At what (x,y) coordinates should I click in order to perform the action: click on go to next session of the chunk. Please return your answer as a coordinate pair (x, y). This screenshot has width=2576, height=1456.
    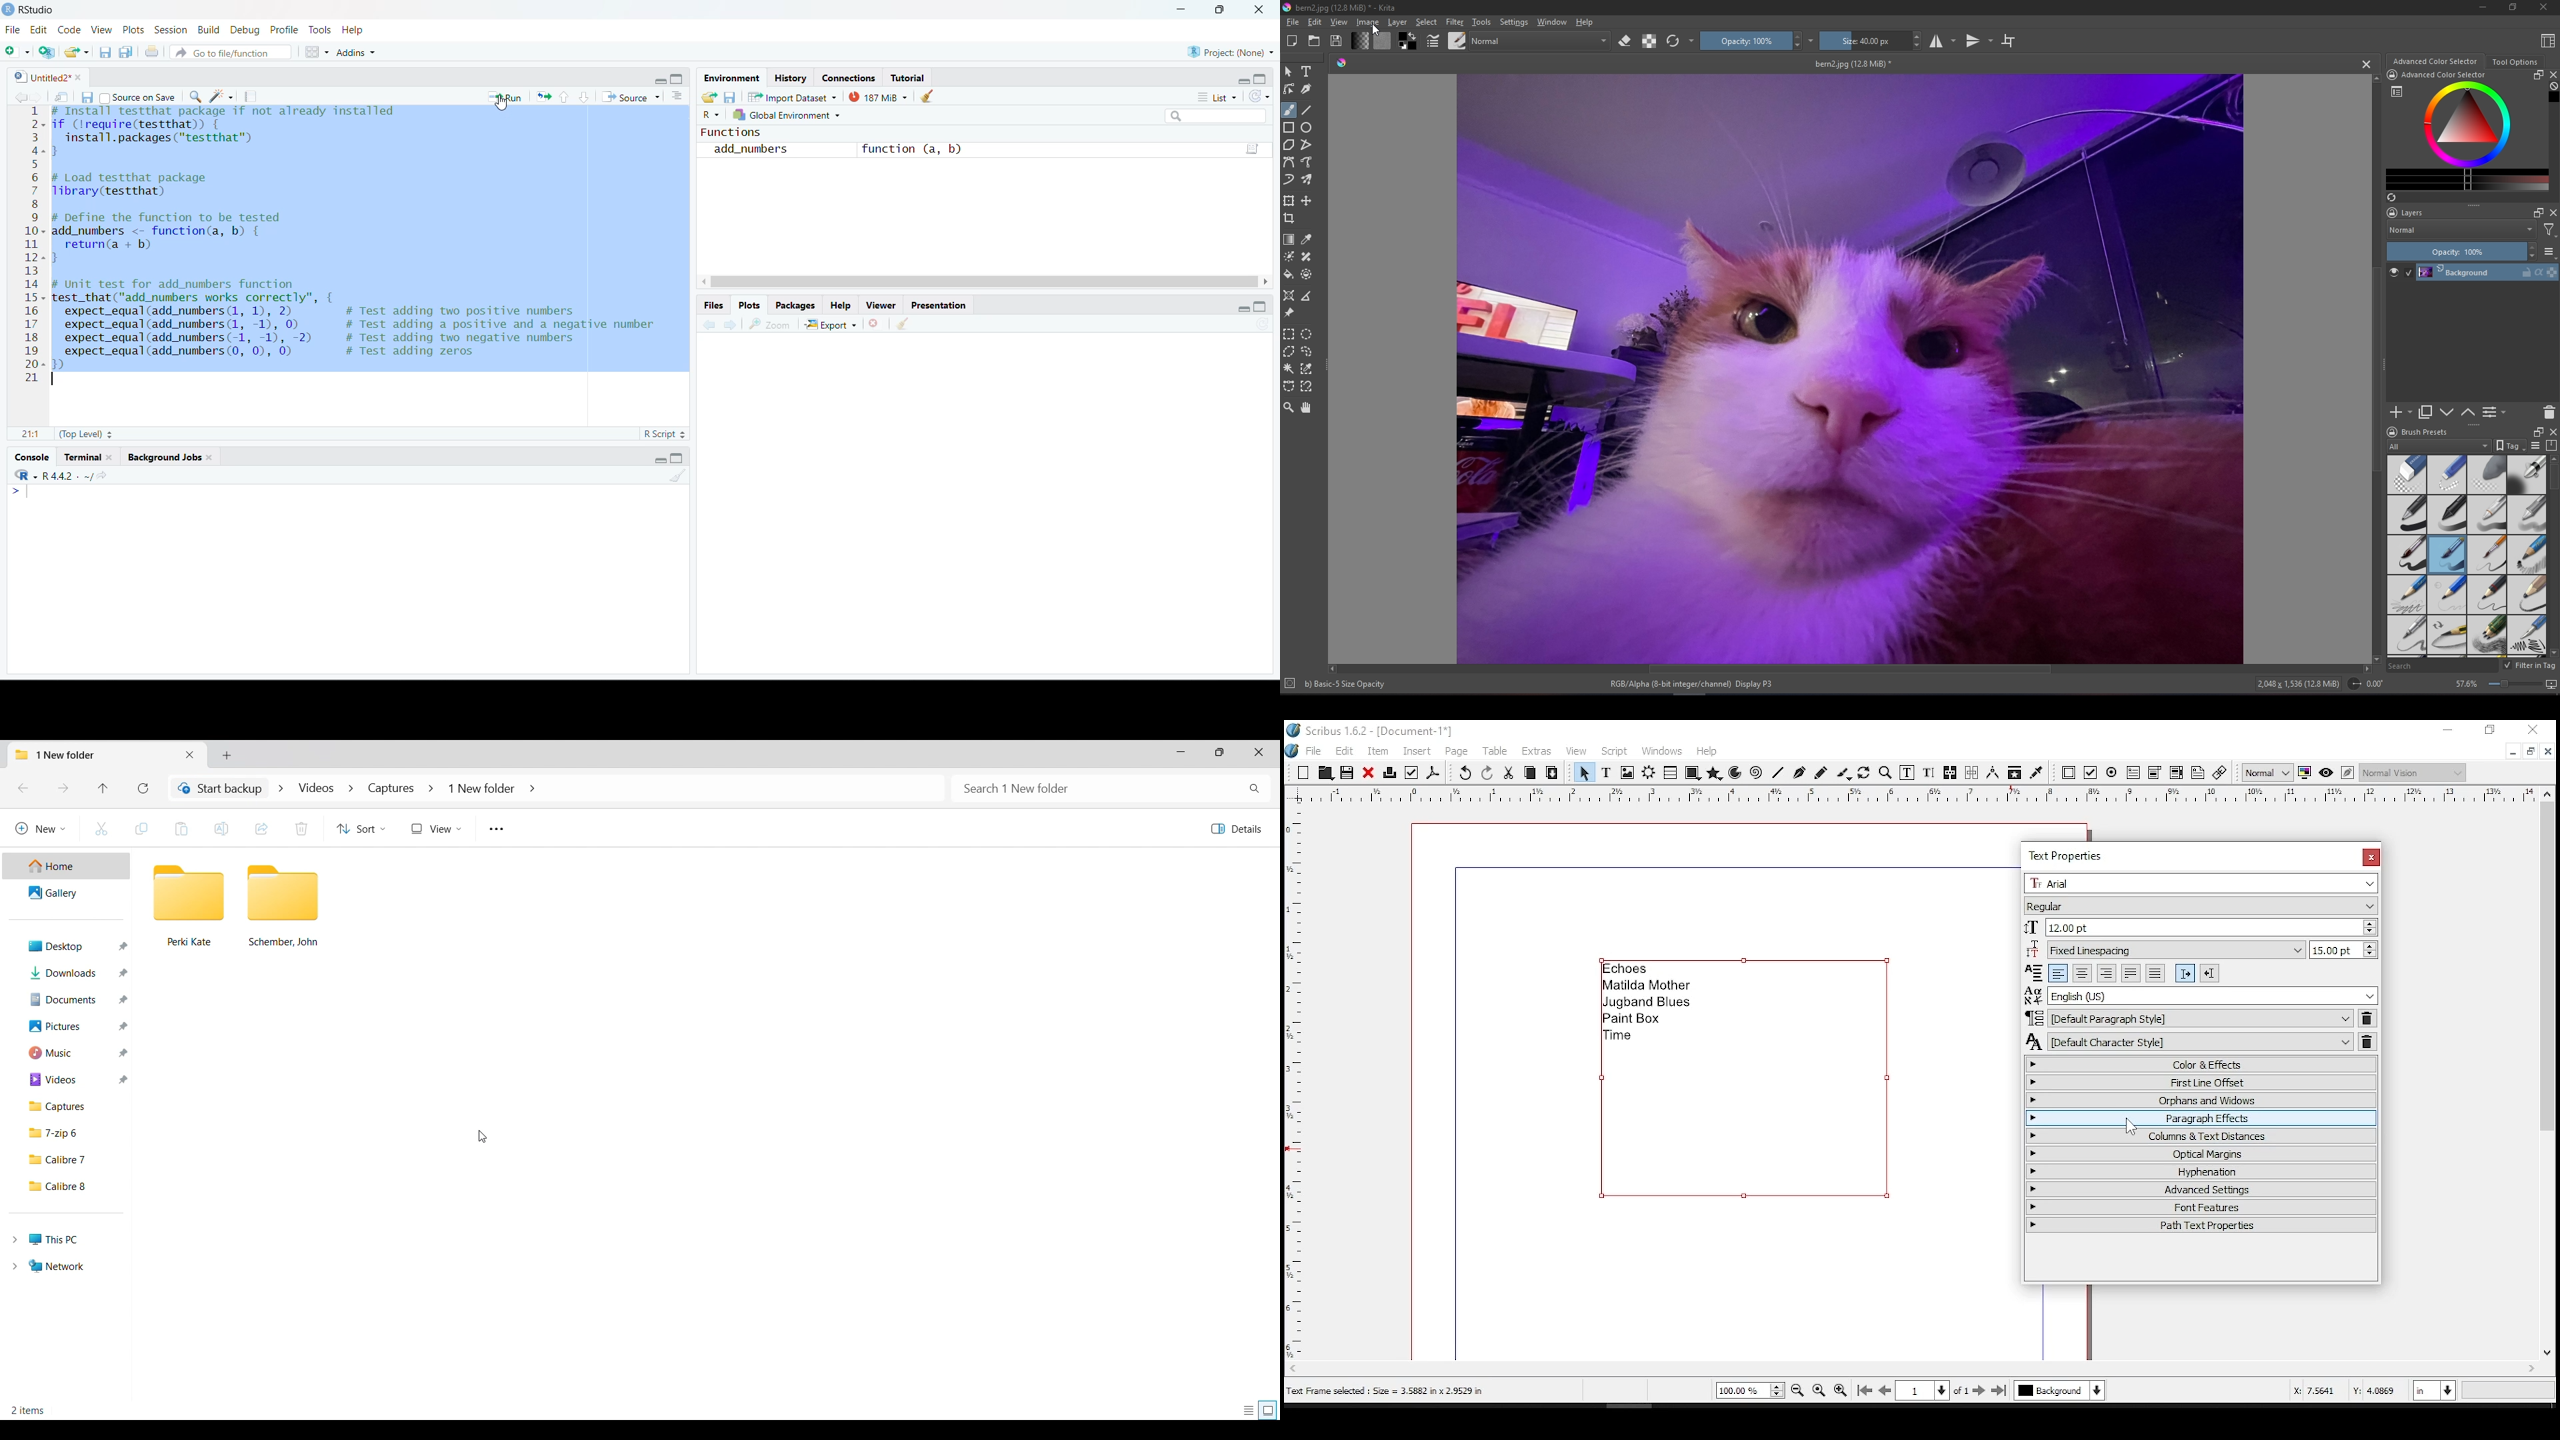
    Looking at the image, I should click on (585, 97).